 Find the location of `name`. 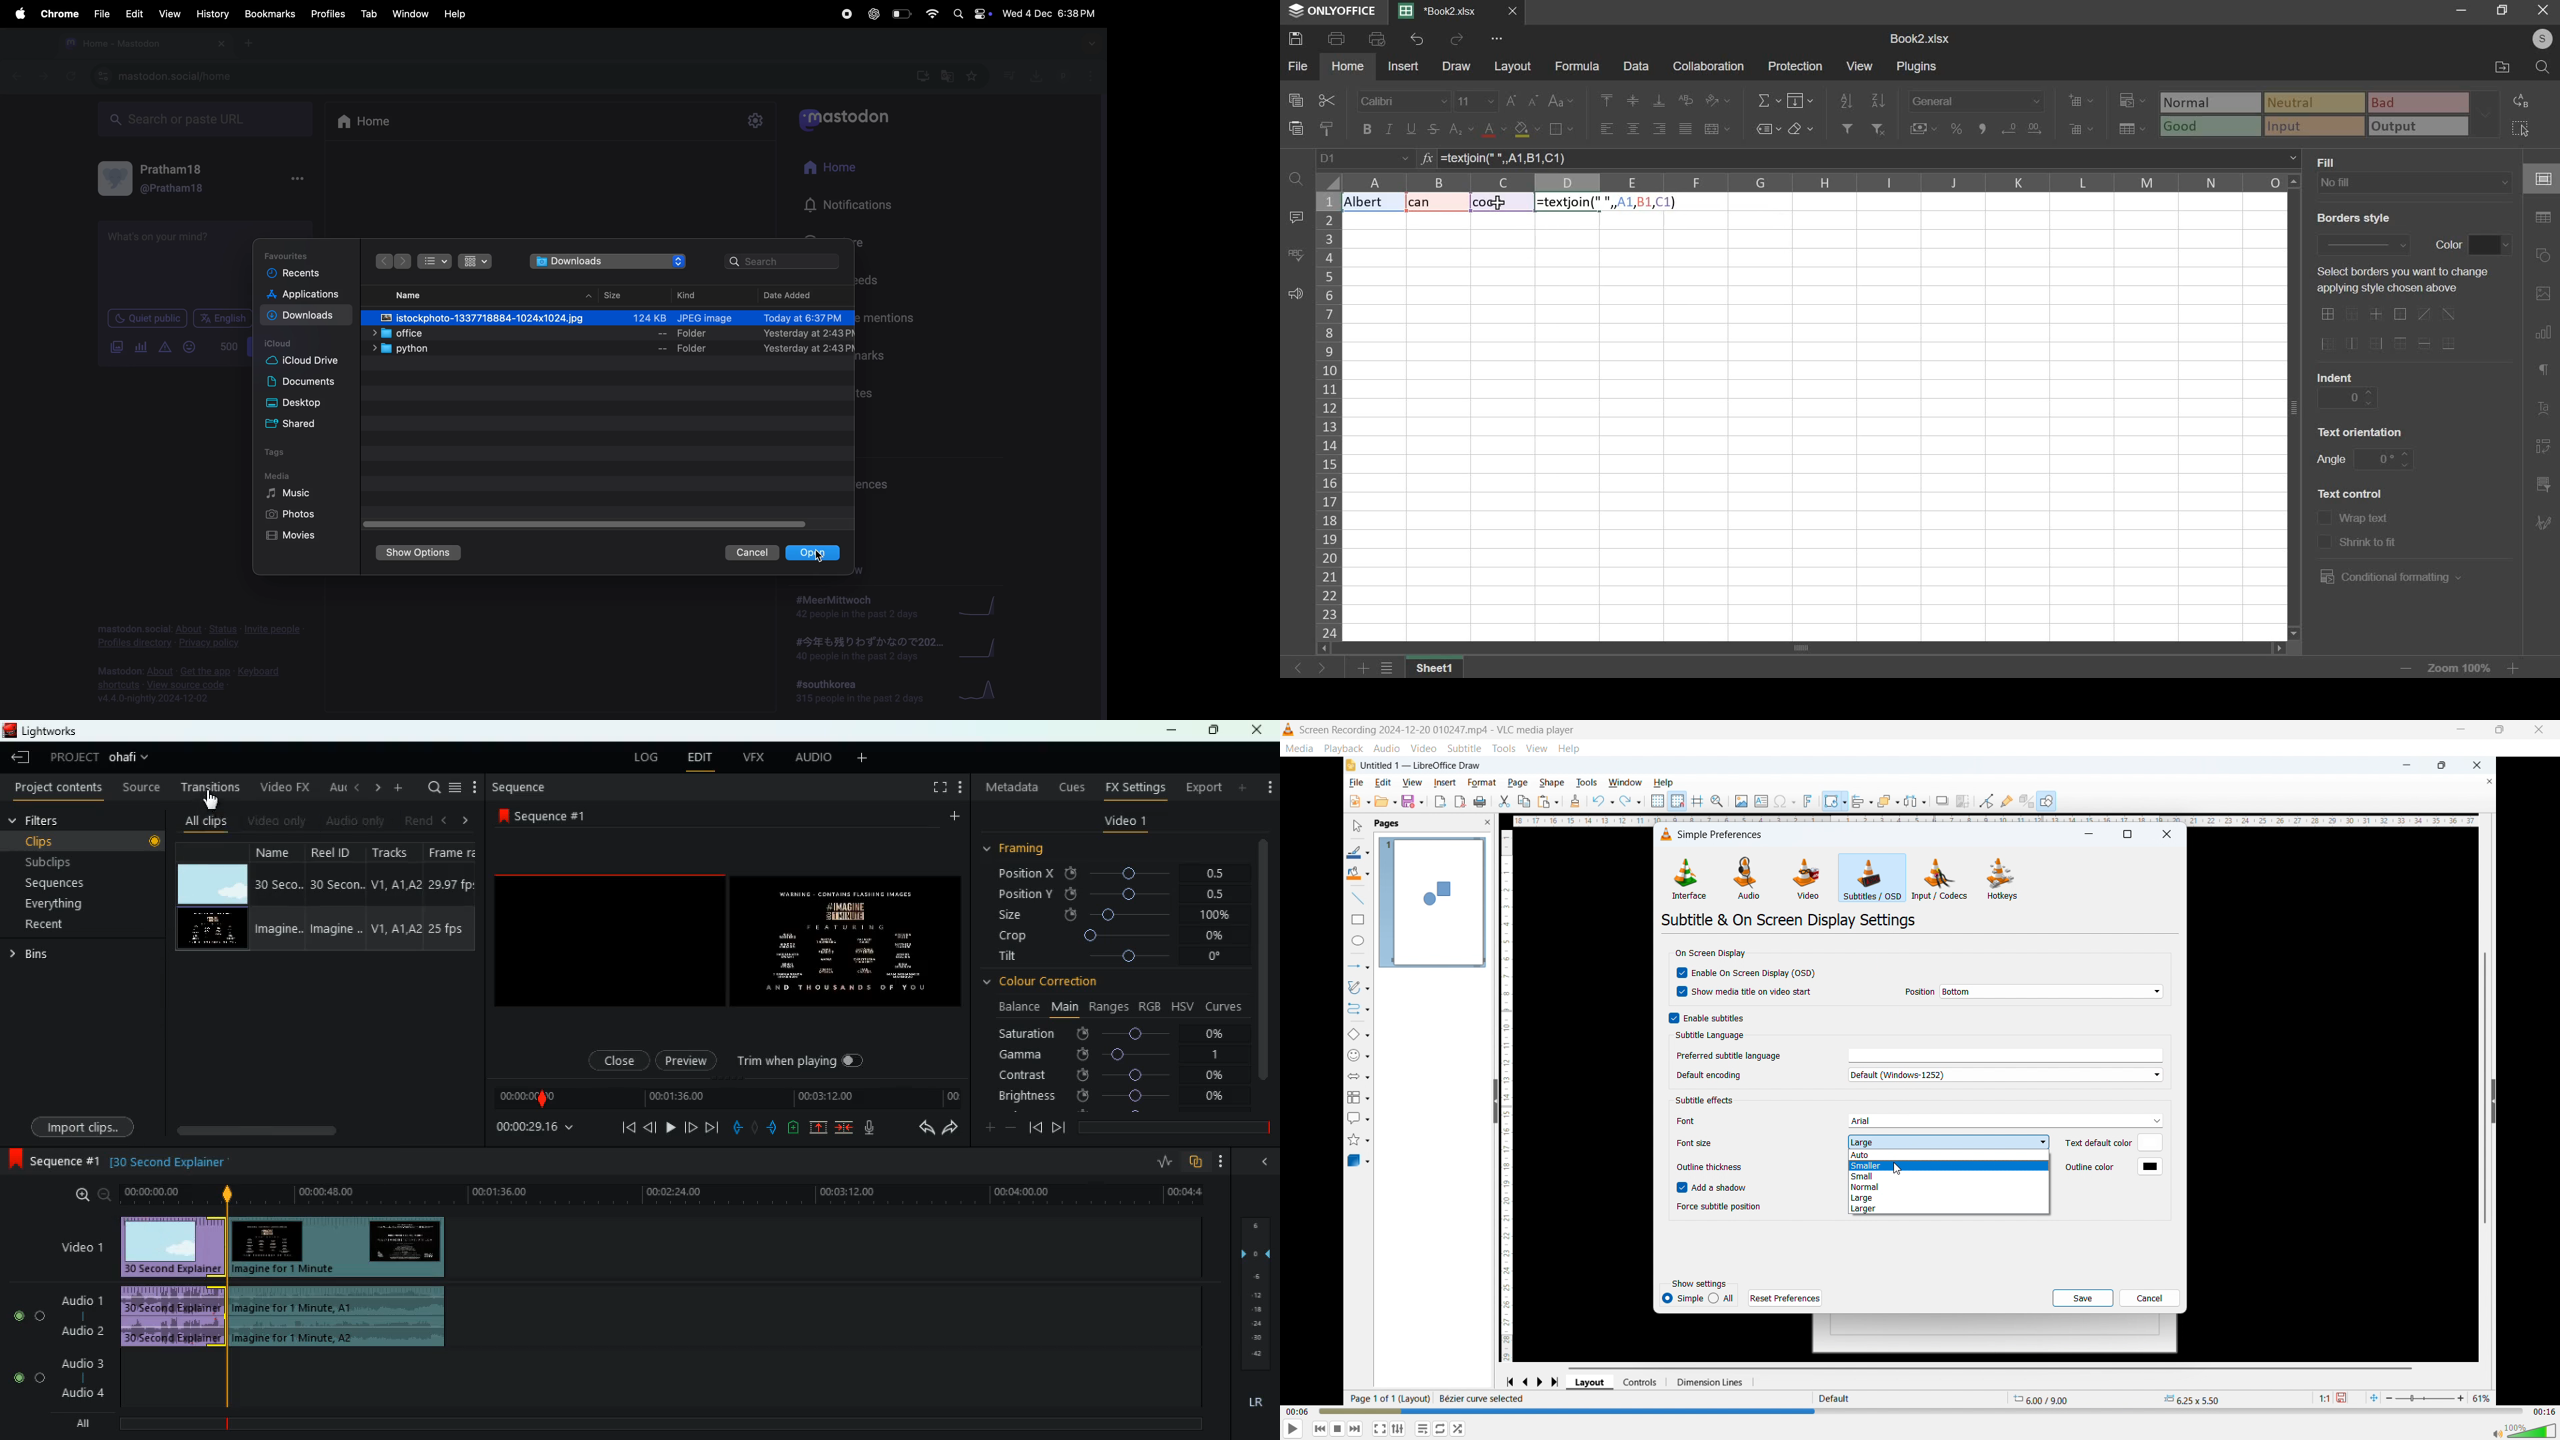

name is located at coordinates (415, 295).